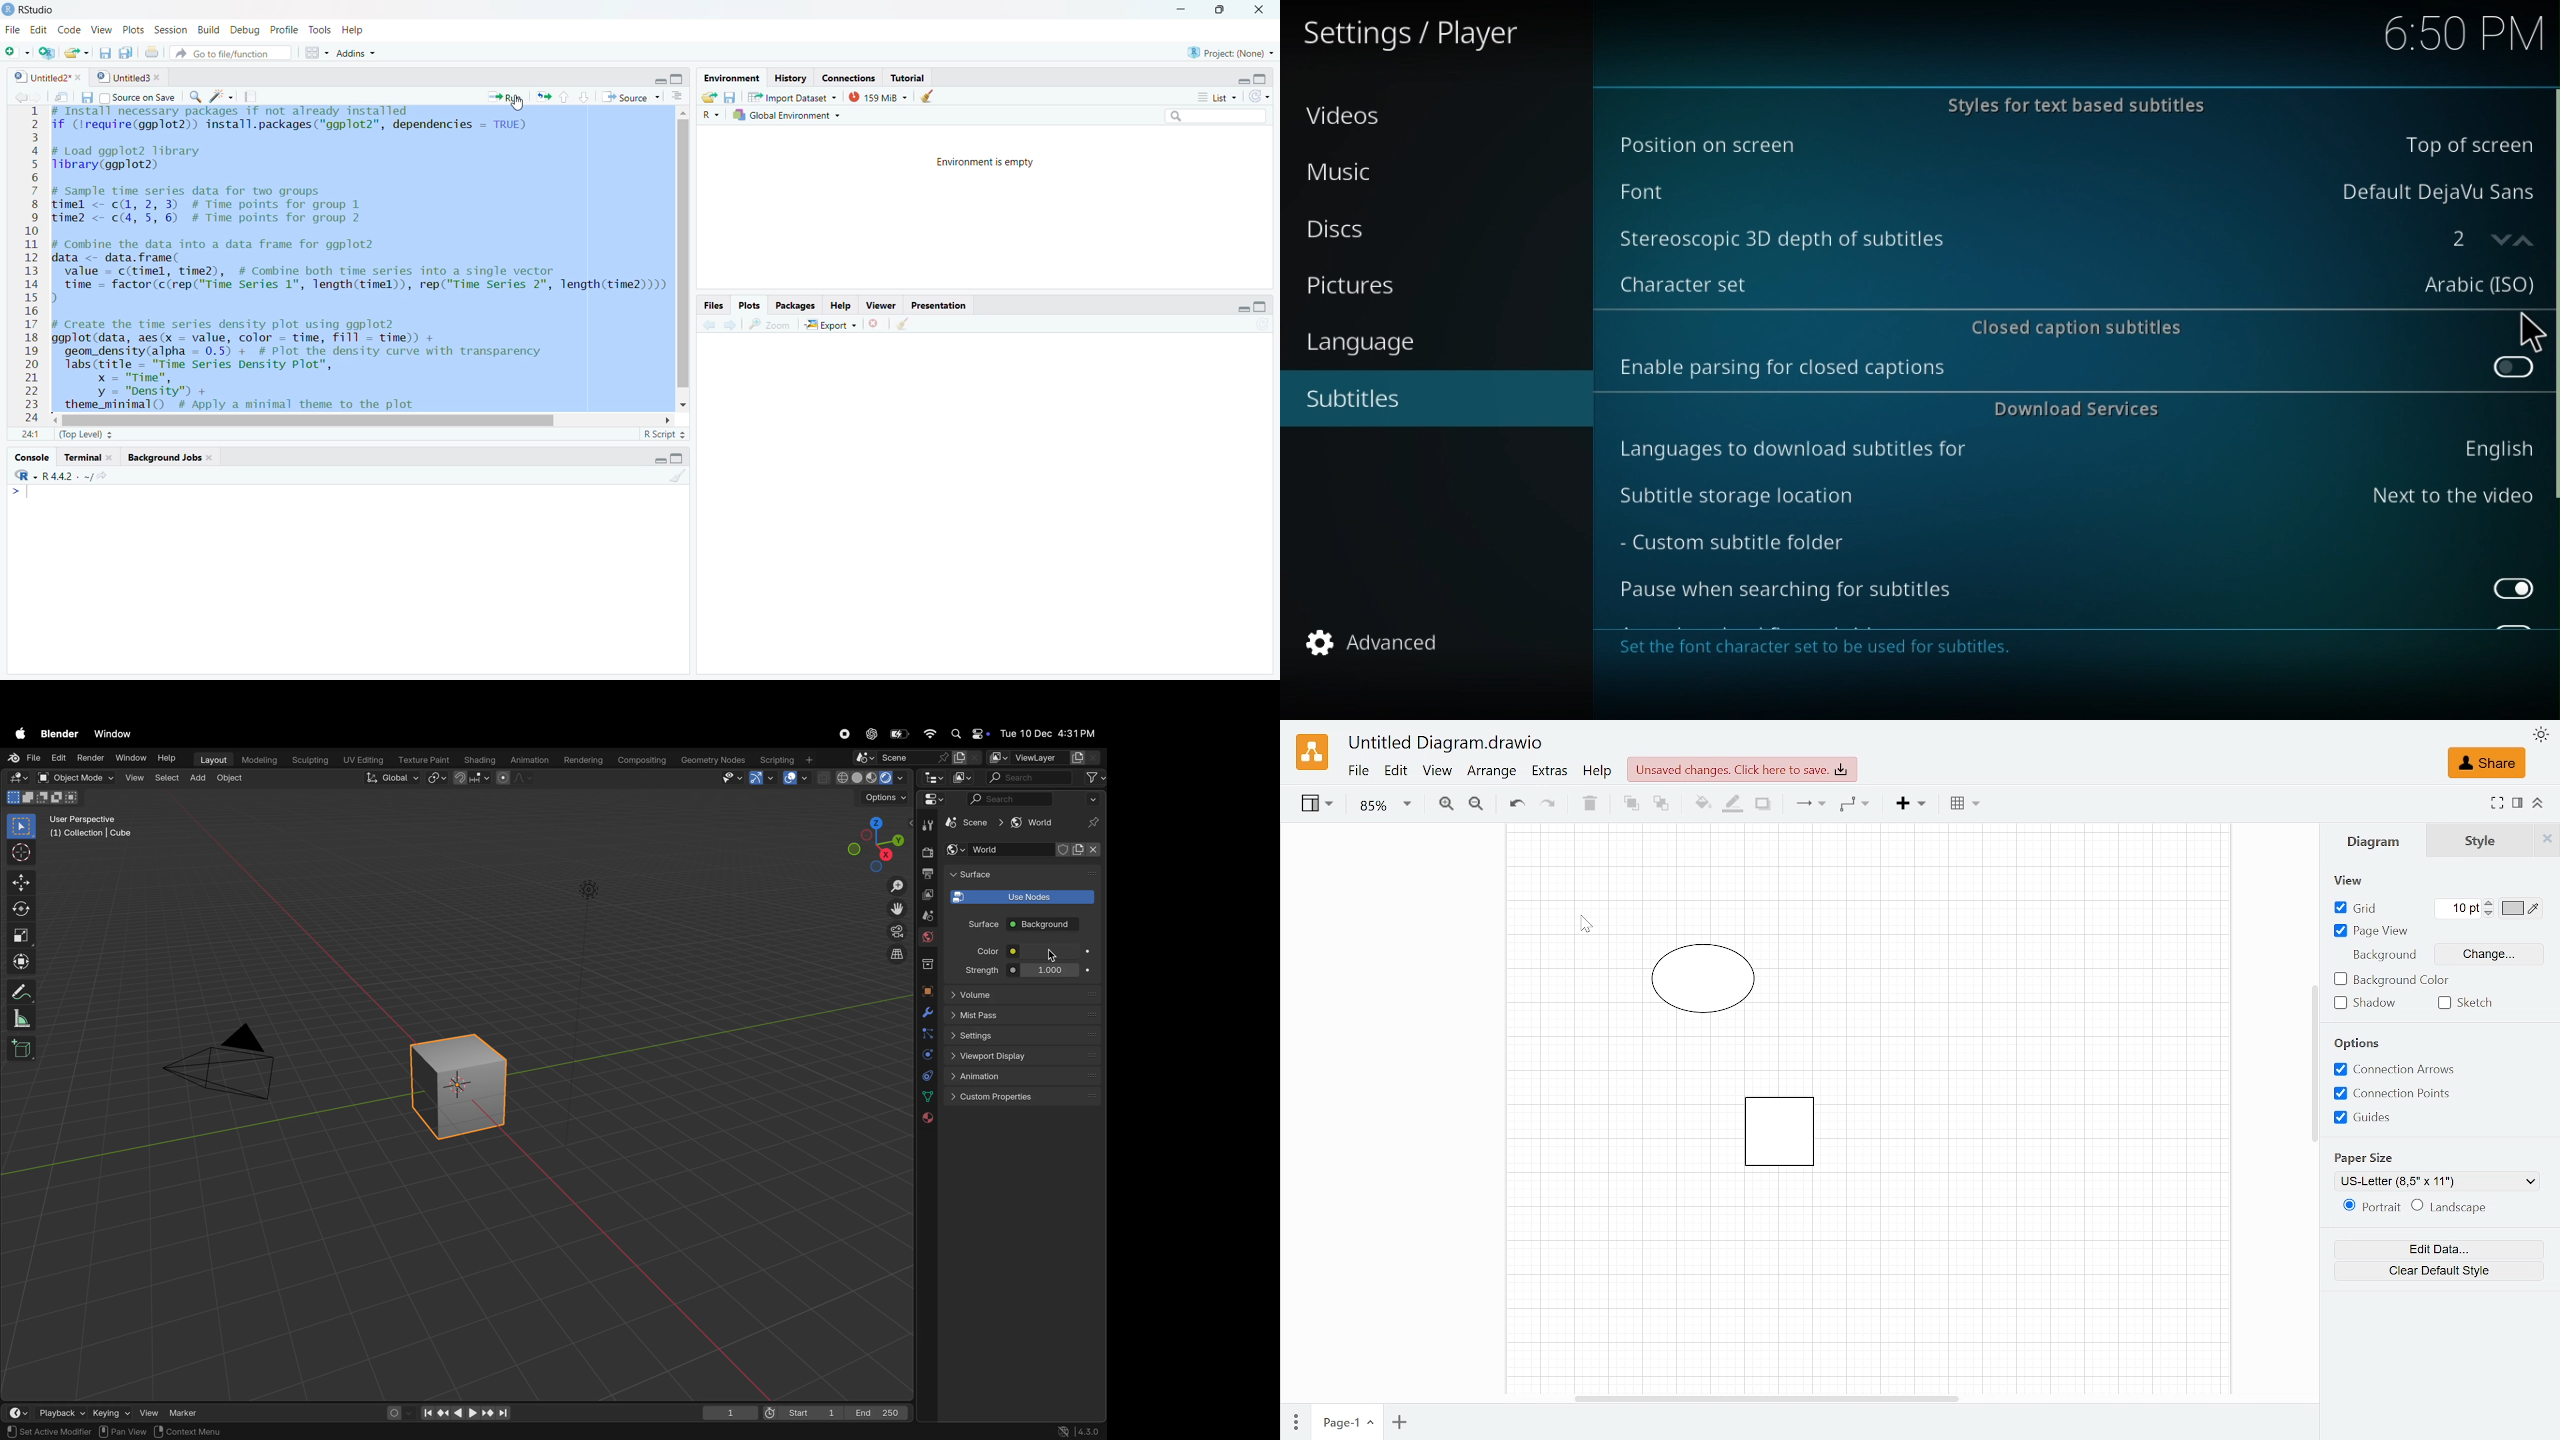 The height and width of the screenshot is (1456, 2576). I want to click on Environment, so click(731, 78).